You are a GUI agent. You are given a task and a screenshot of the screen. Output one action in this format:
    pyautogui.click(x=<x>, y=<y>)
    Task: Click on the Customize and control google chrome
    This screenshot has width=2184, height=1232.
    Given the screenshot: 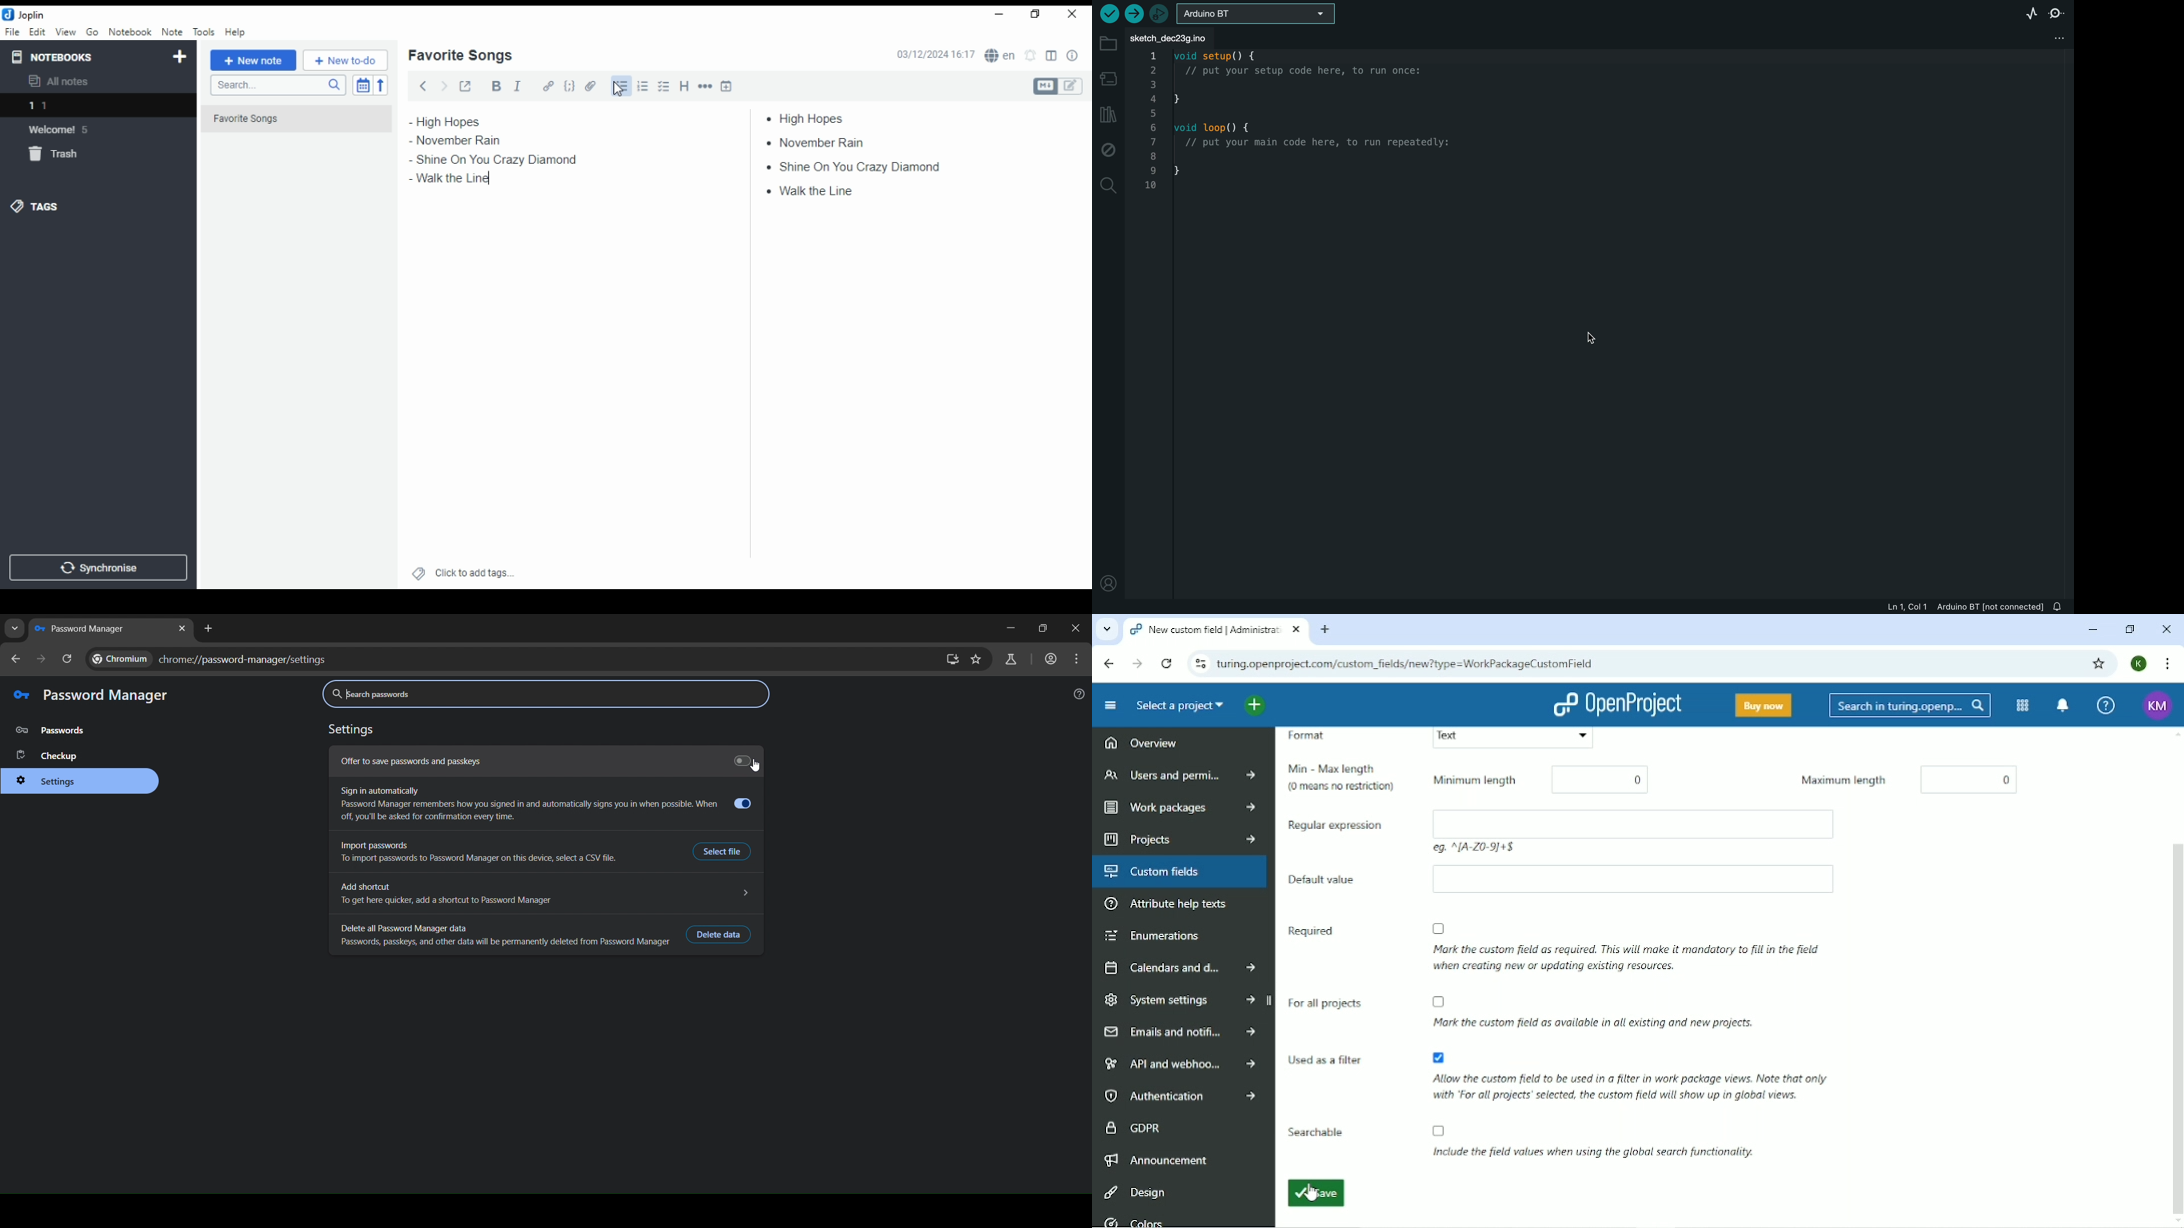 What is the action you would take?
    pyautogui.click(x=2166, y=663)
    